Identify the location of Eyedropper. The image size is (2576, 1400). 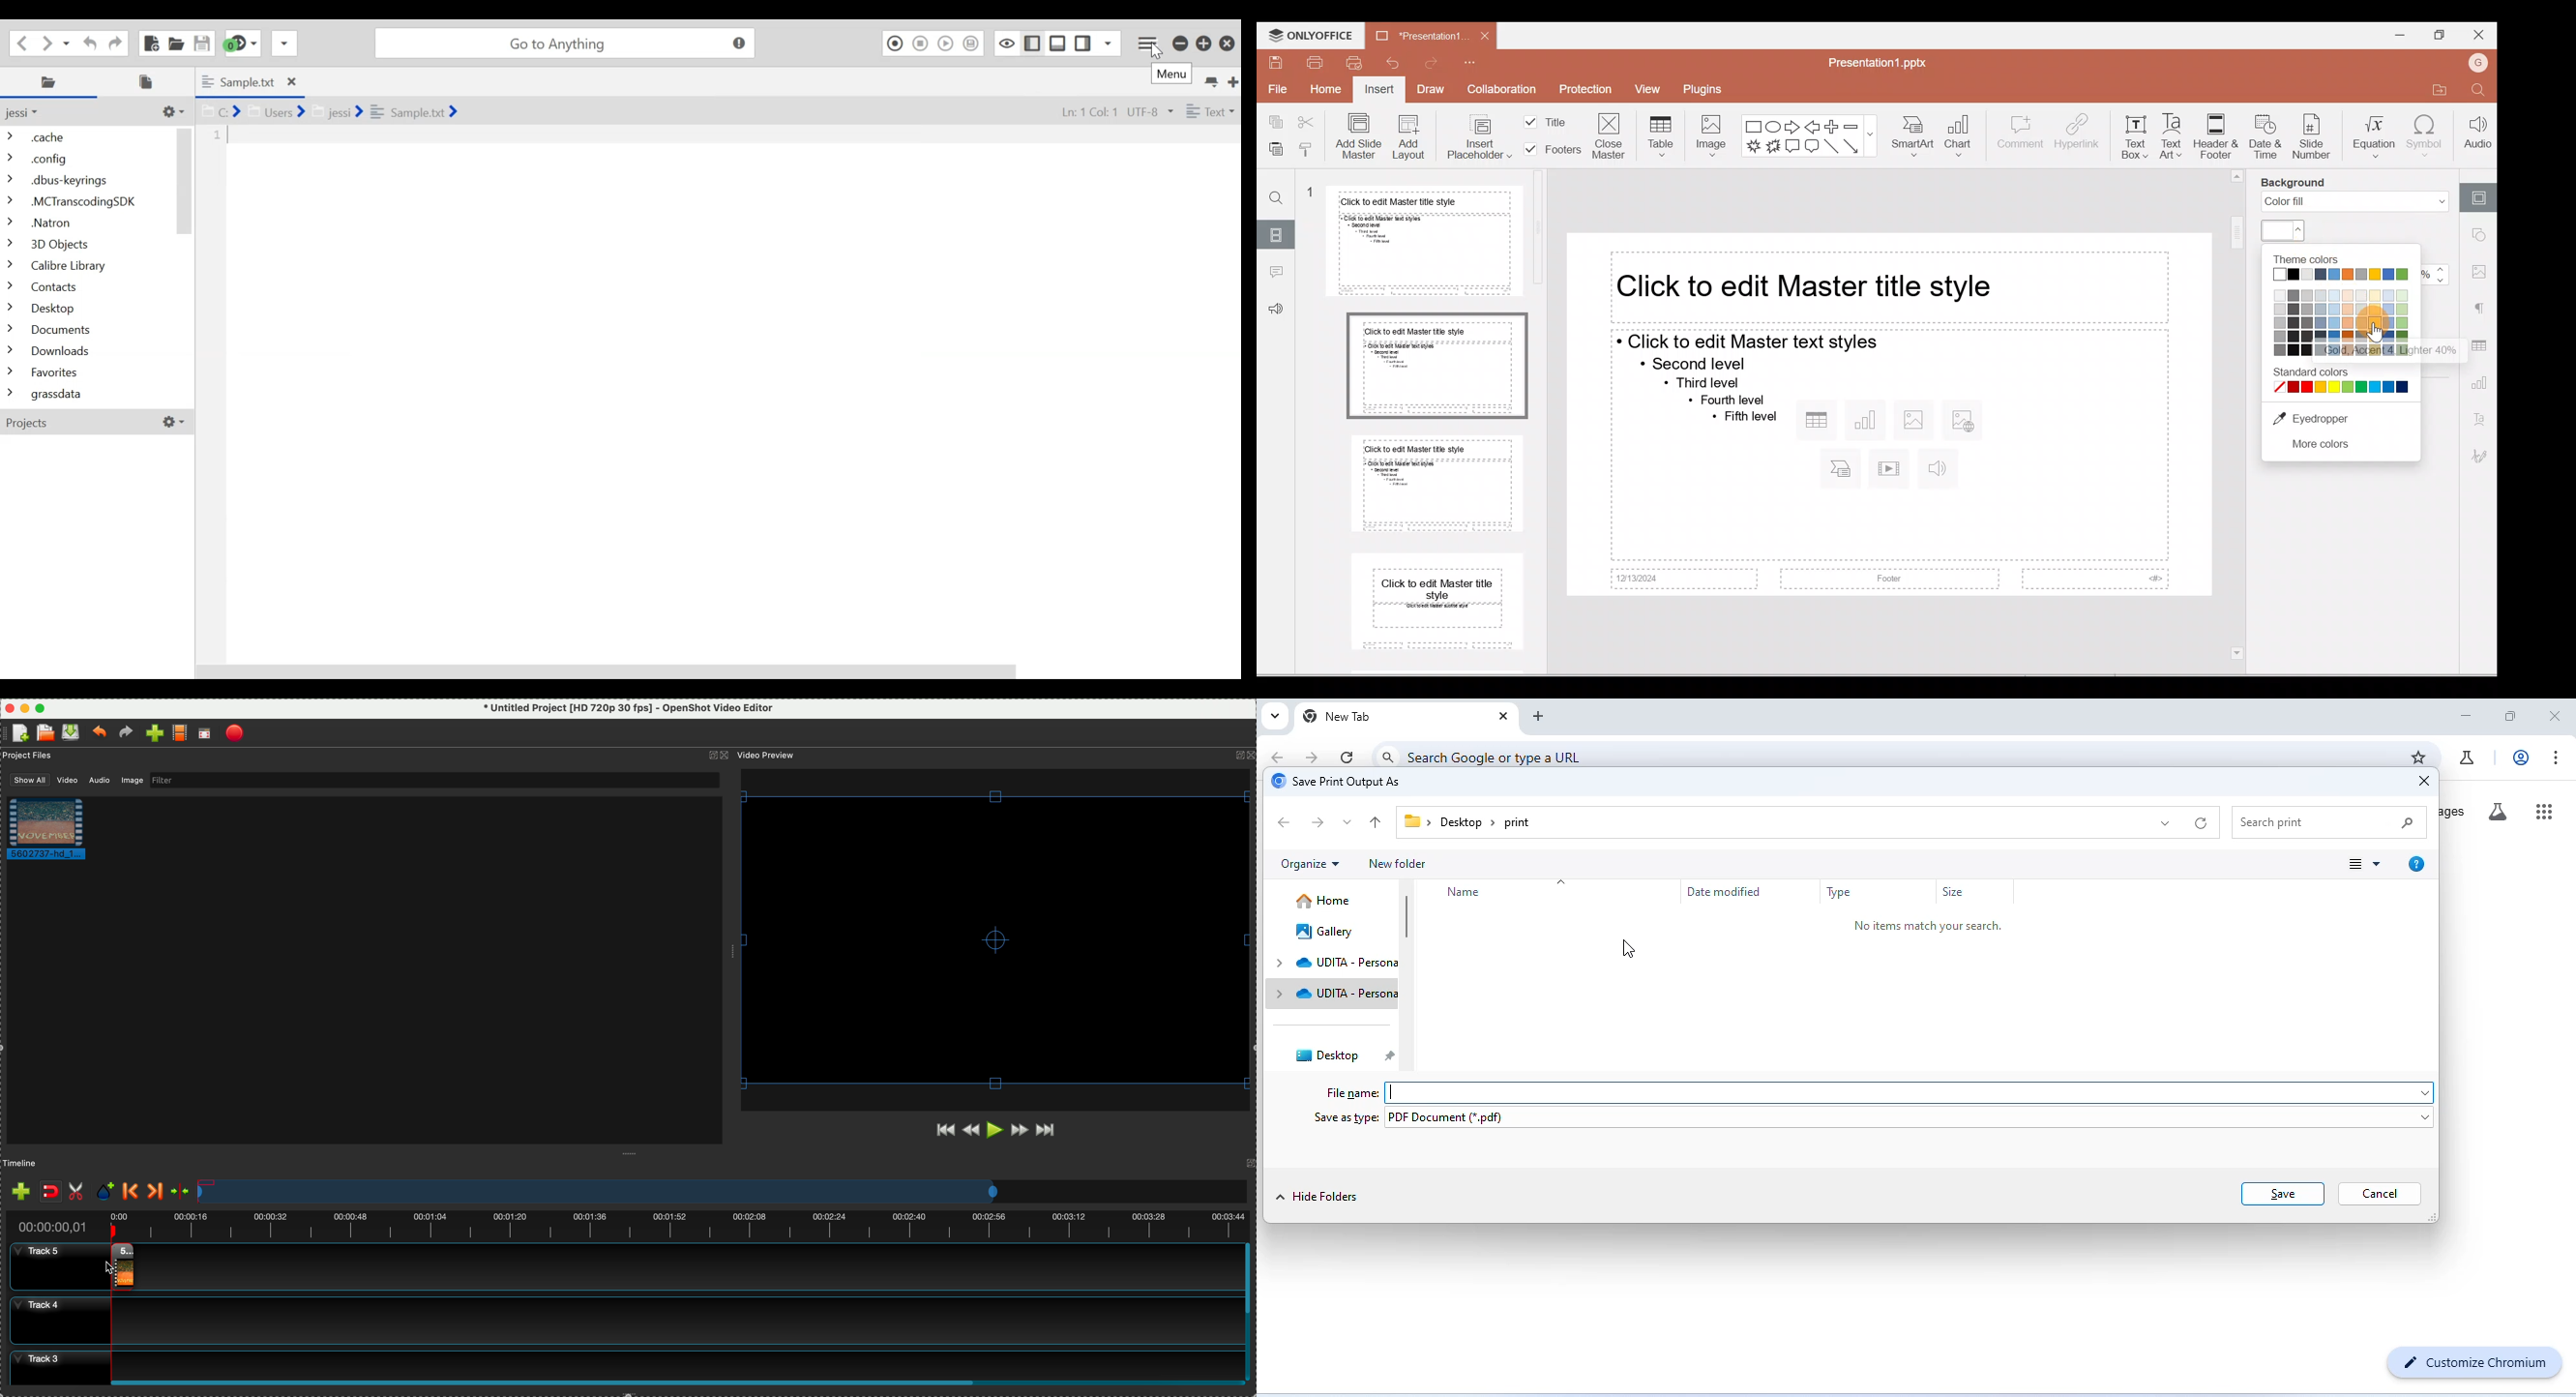
(2324, 418).